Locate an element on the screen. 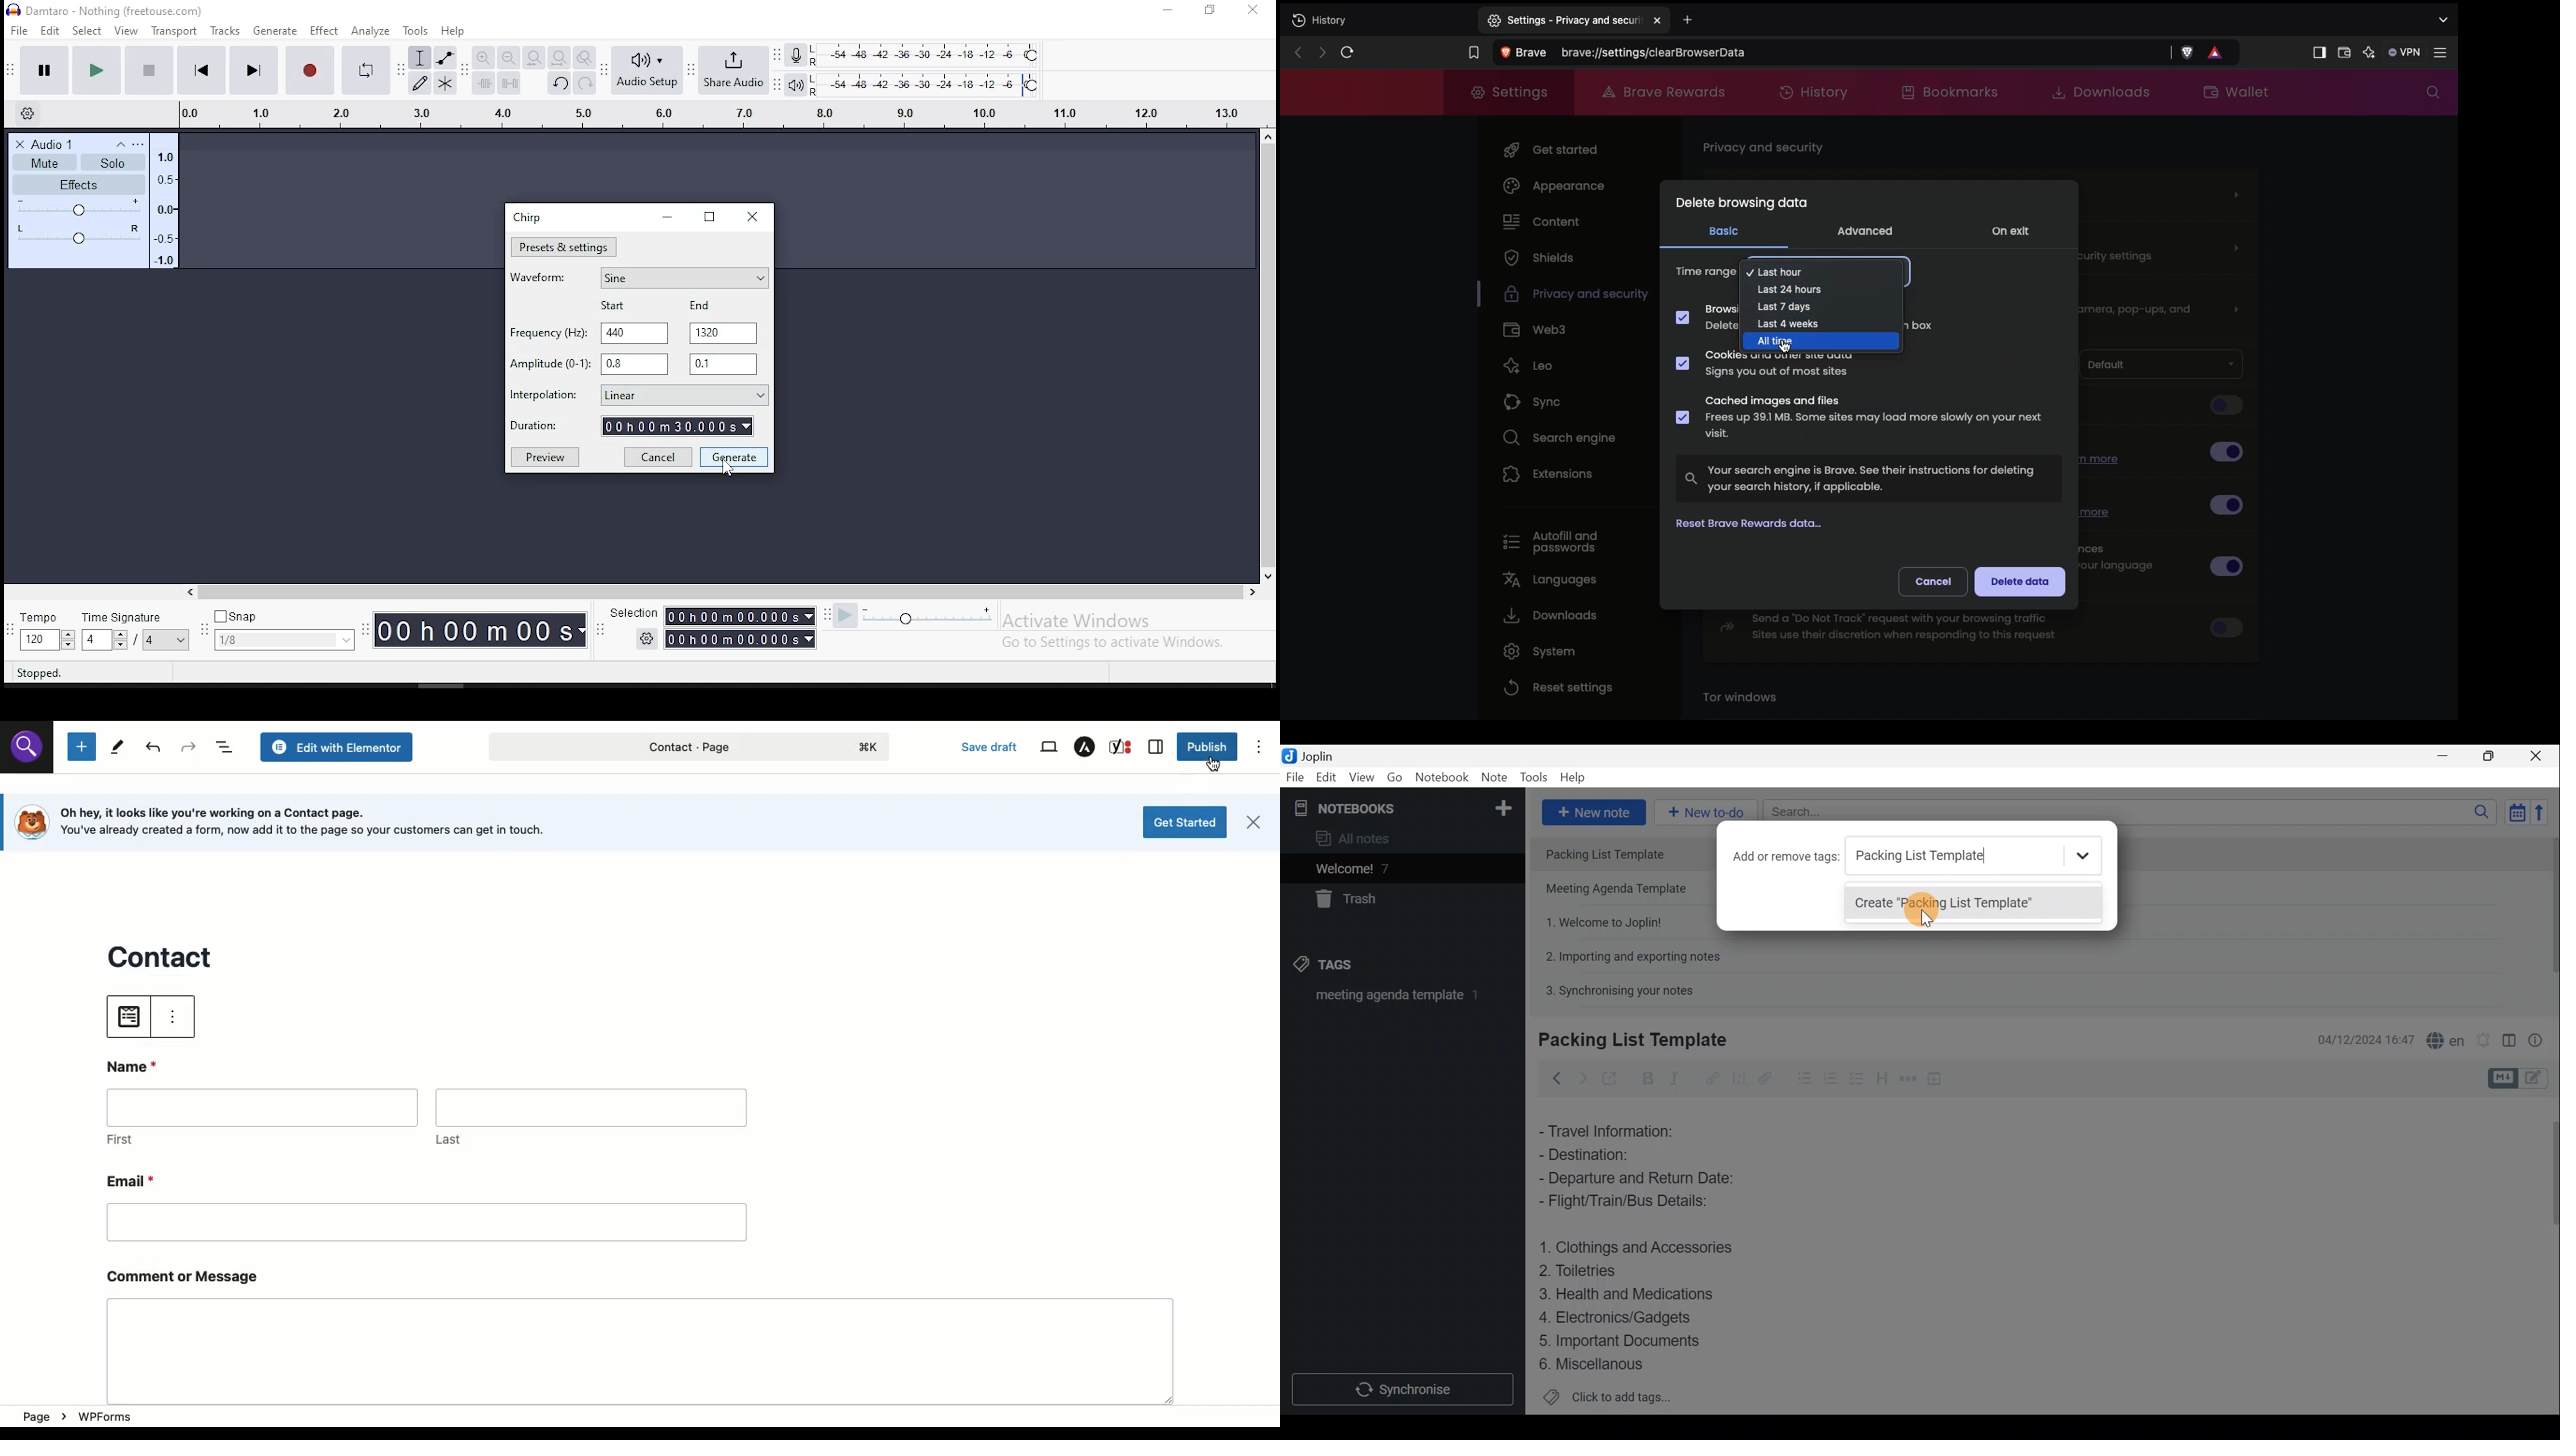 This screenshot has height=1456, width=2576. Welcome is located at coordinates (1382, 868).